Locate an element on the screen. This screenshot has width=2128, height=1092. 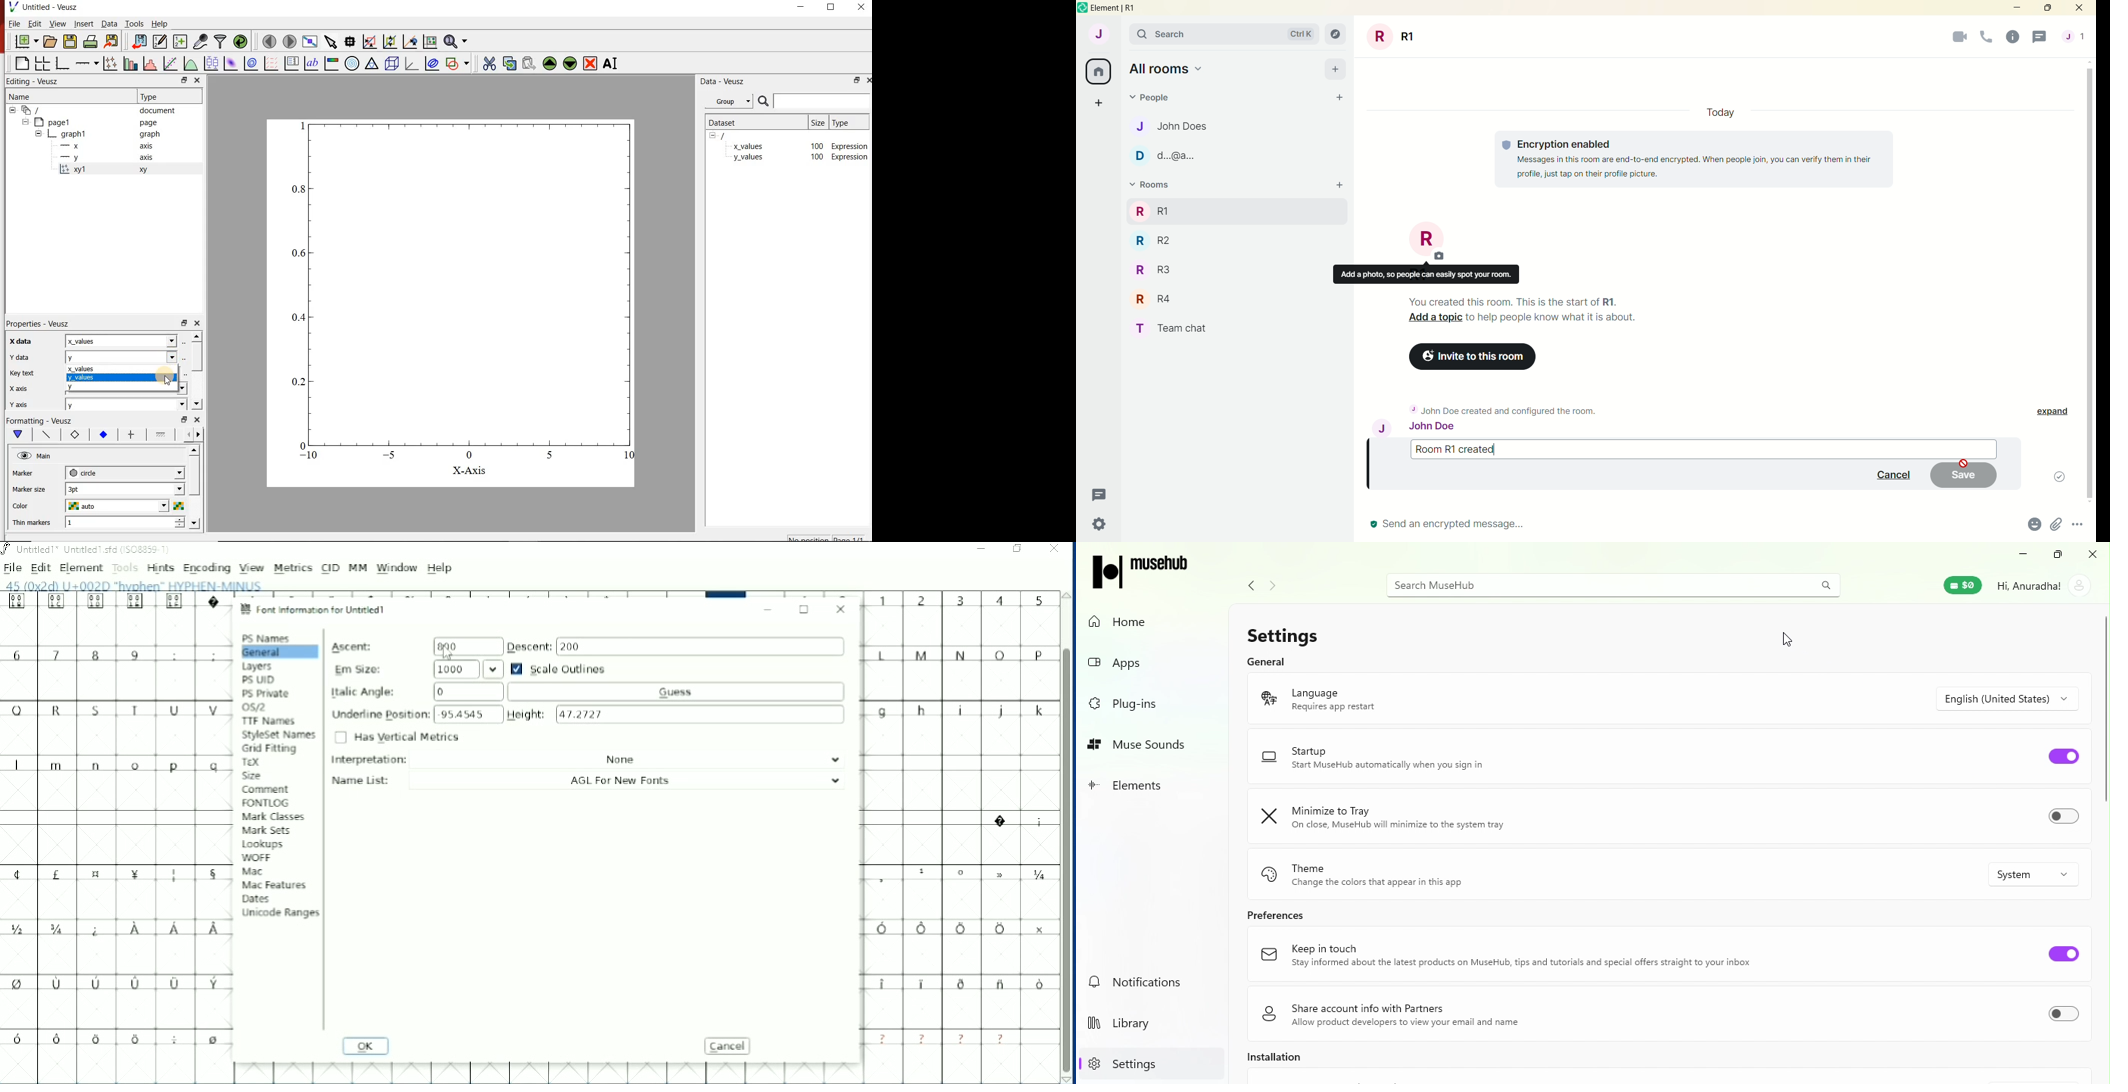
Mark Classes is located at coordinates (275, 816).